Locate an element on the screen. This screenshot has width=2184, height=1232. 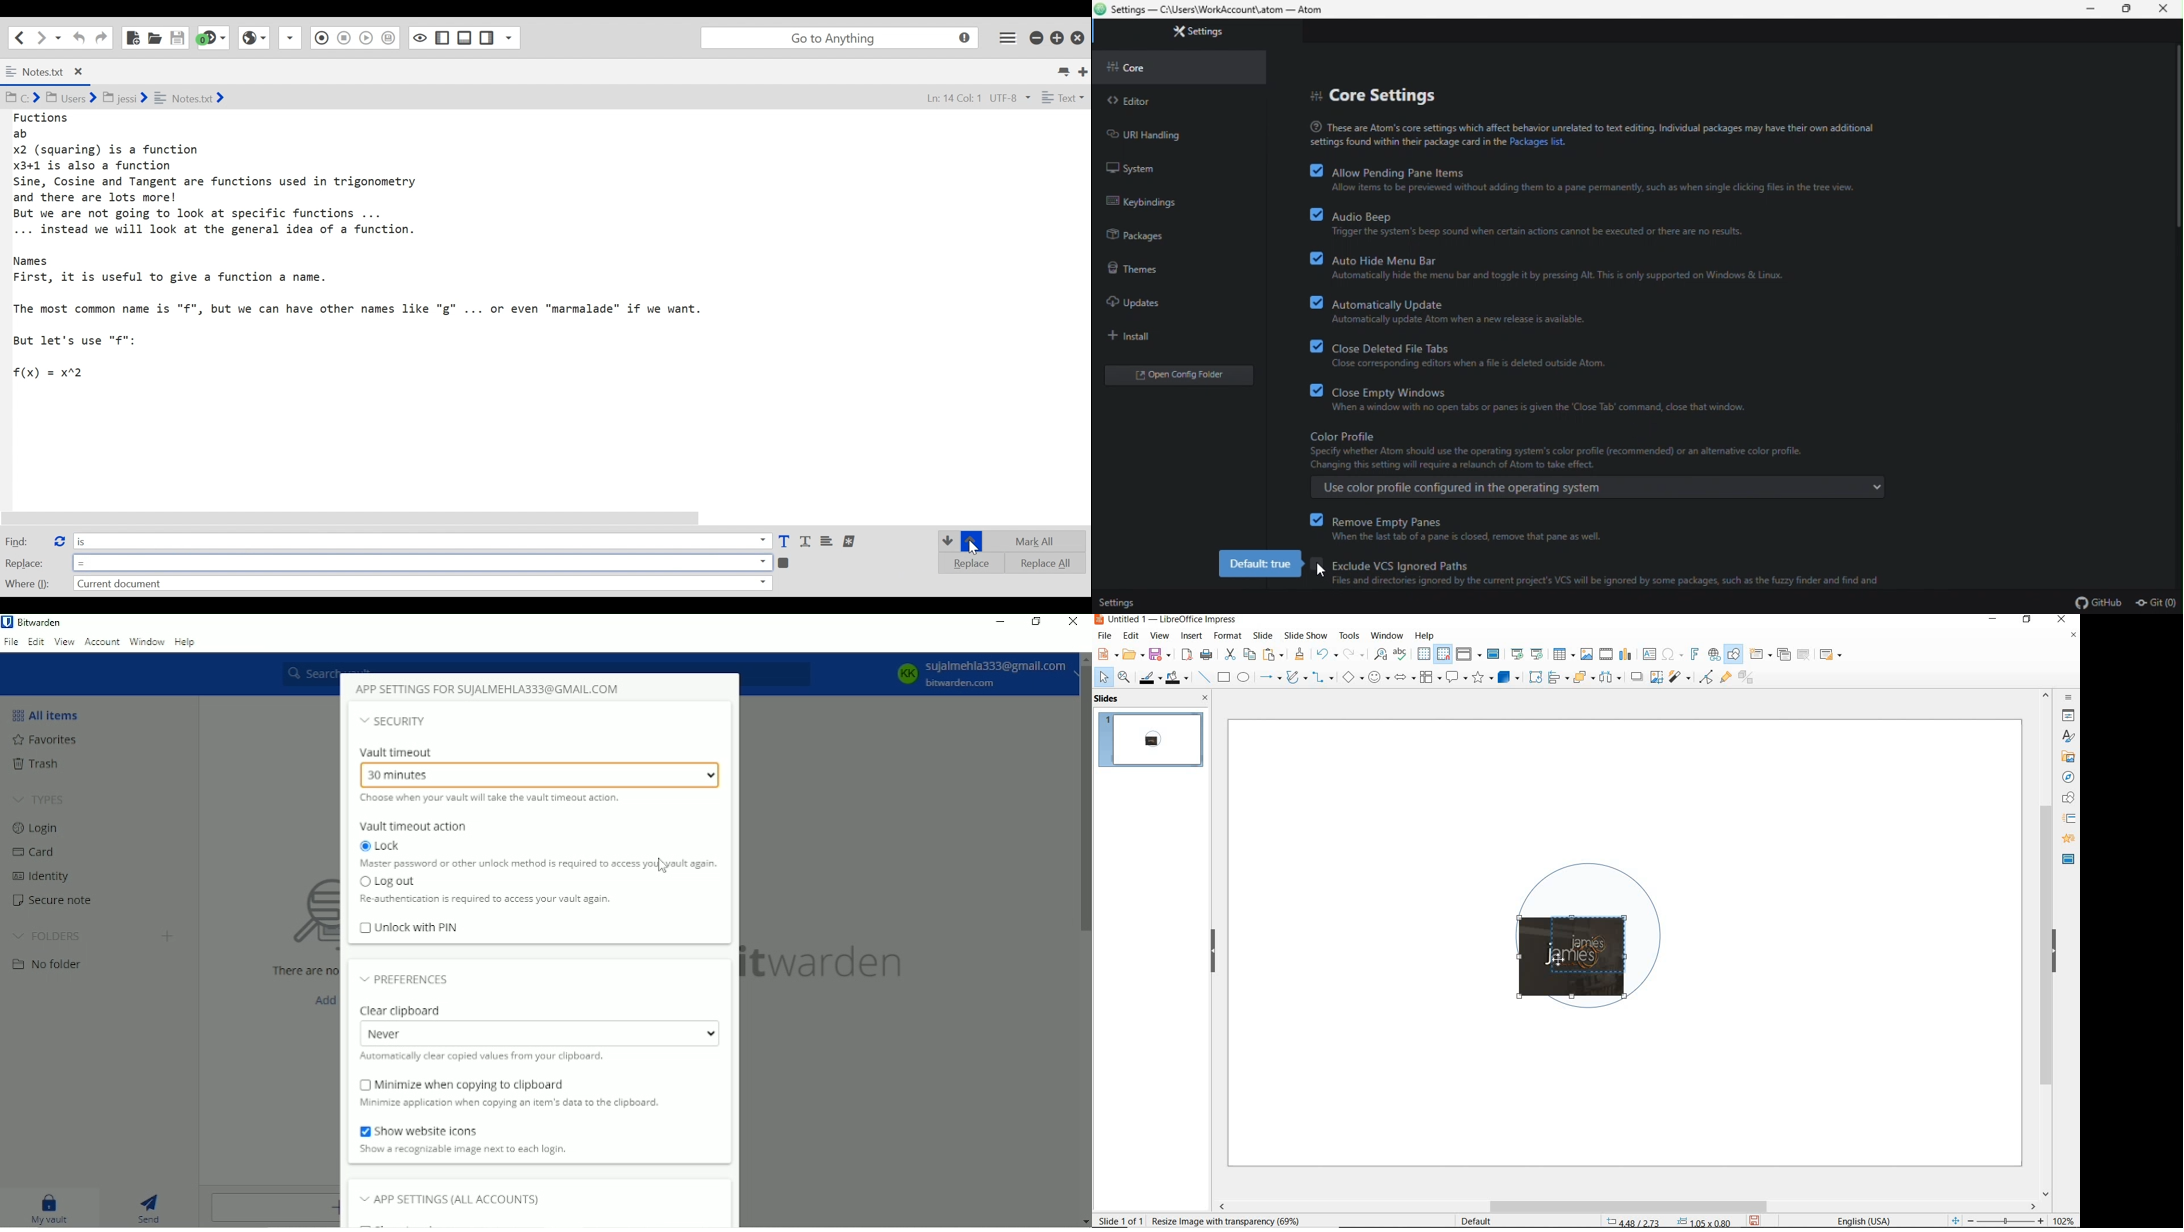
animation is located at coordinates (2067, 839).